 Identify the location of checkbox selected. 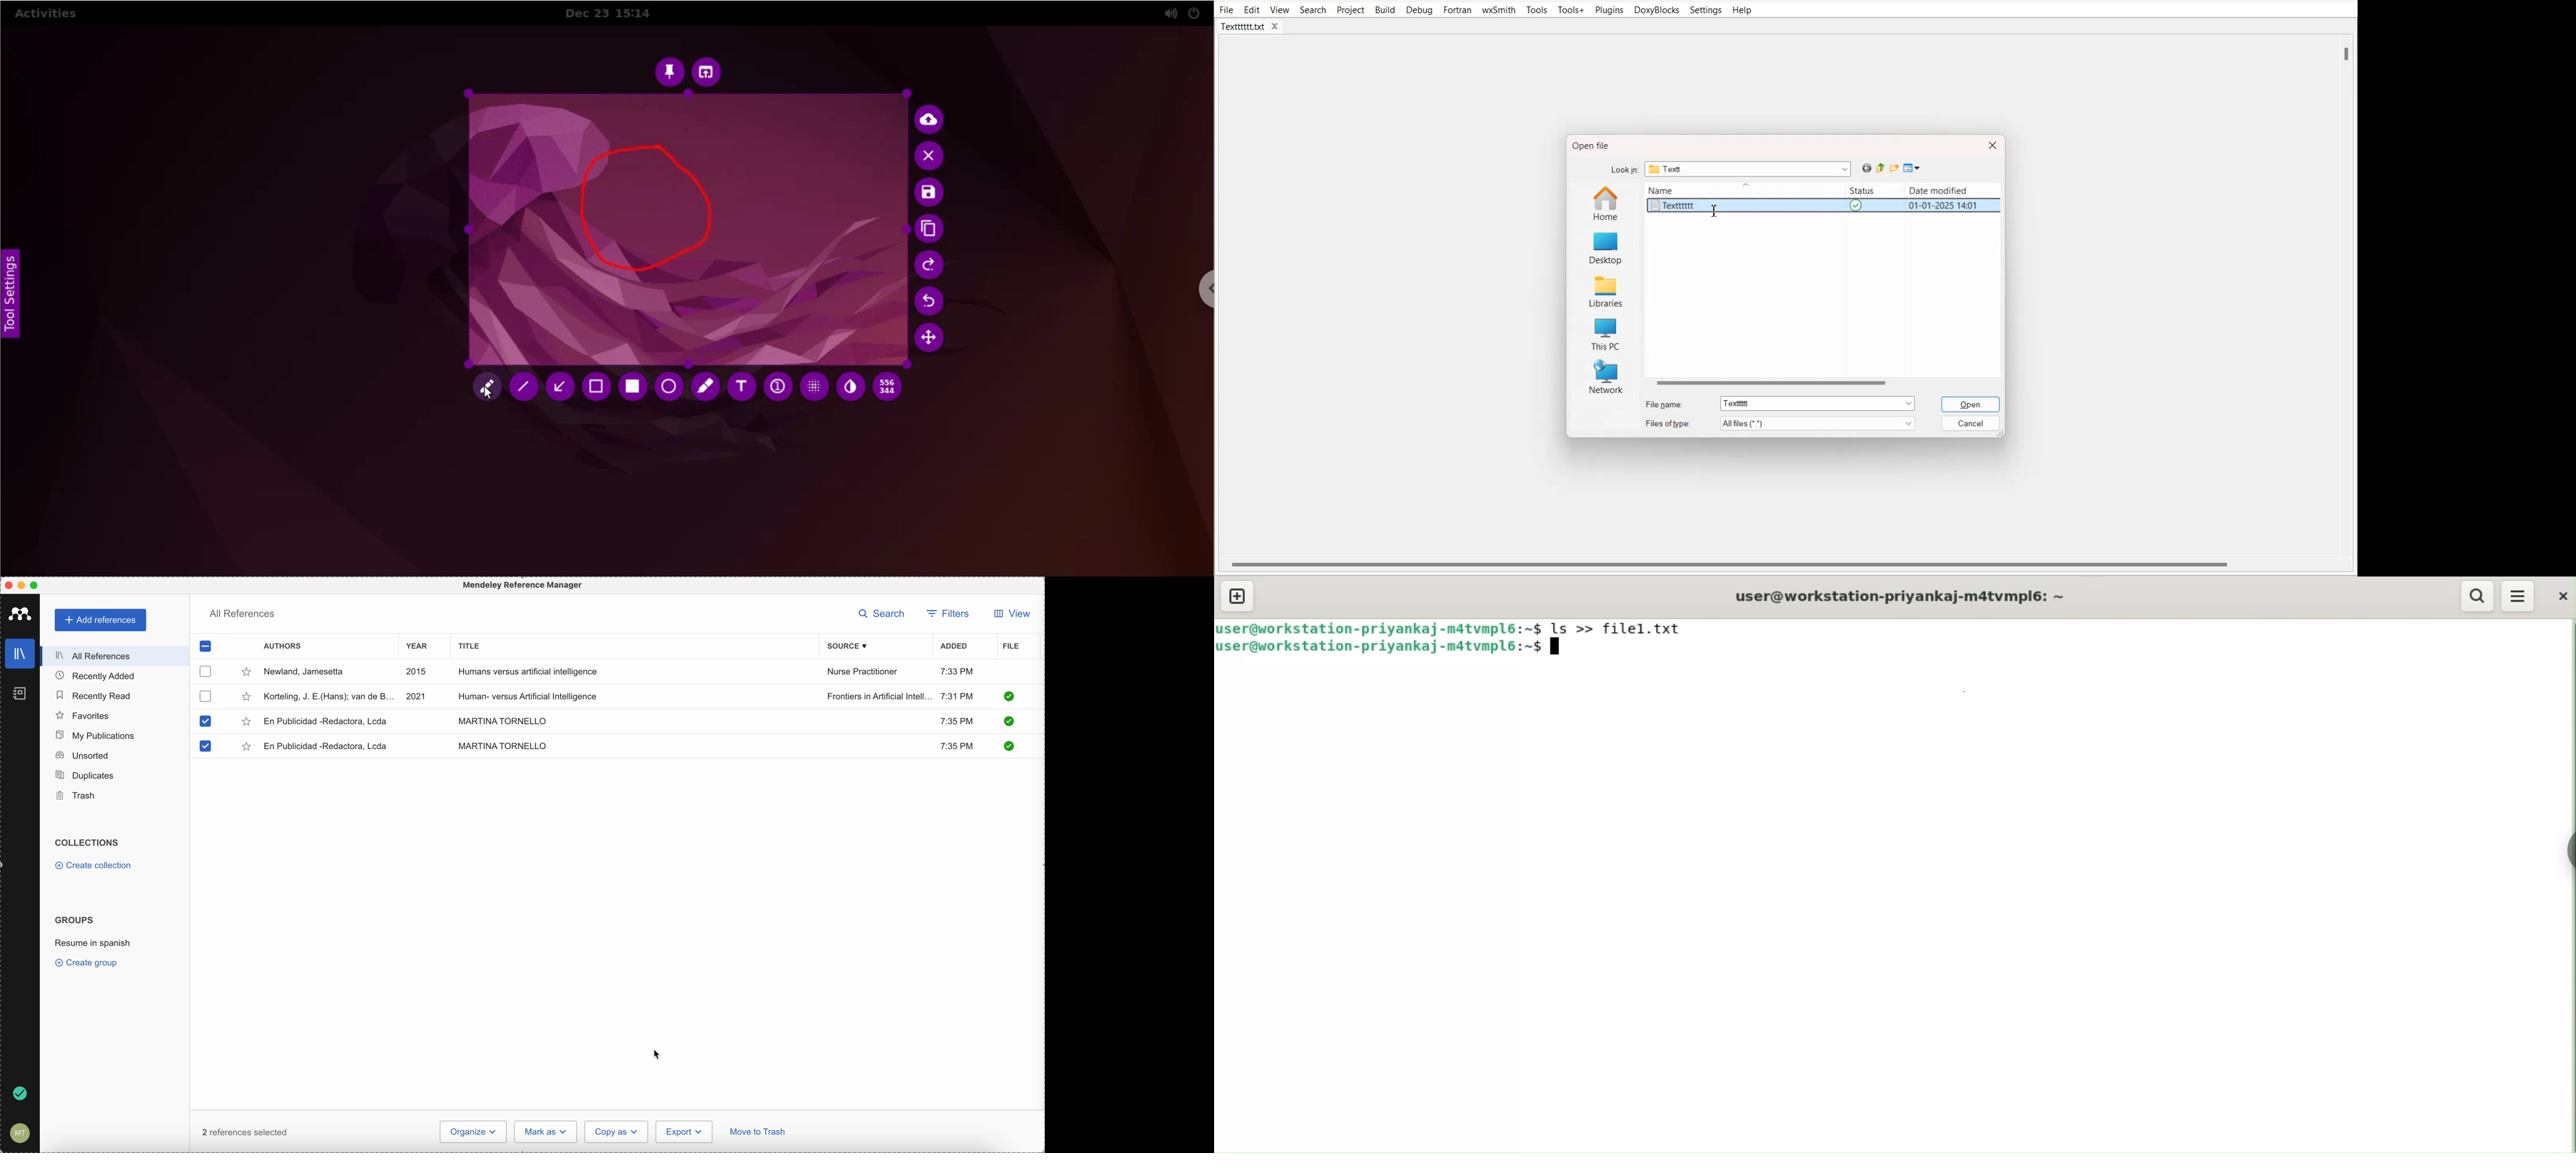
(205, 721).